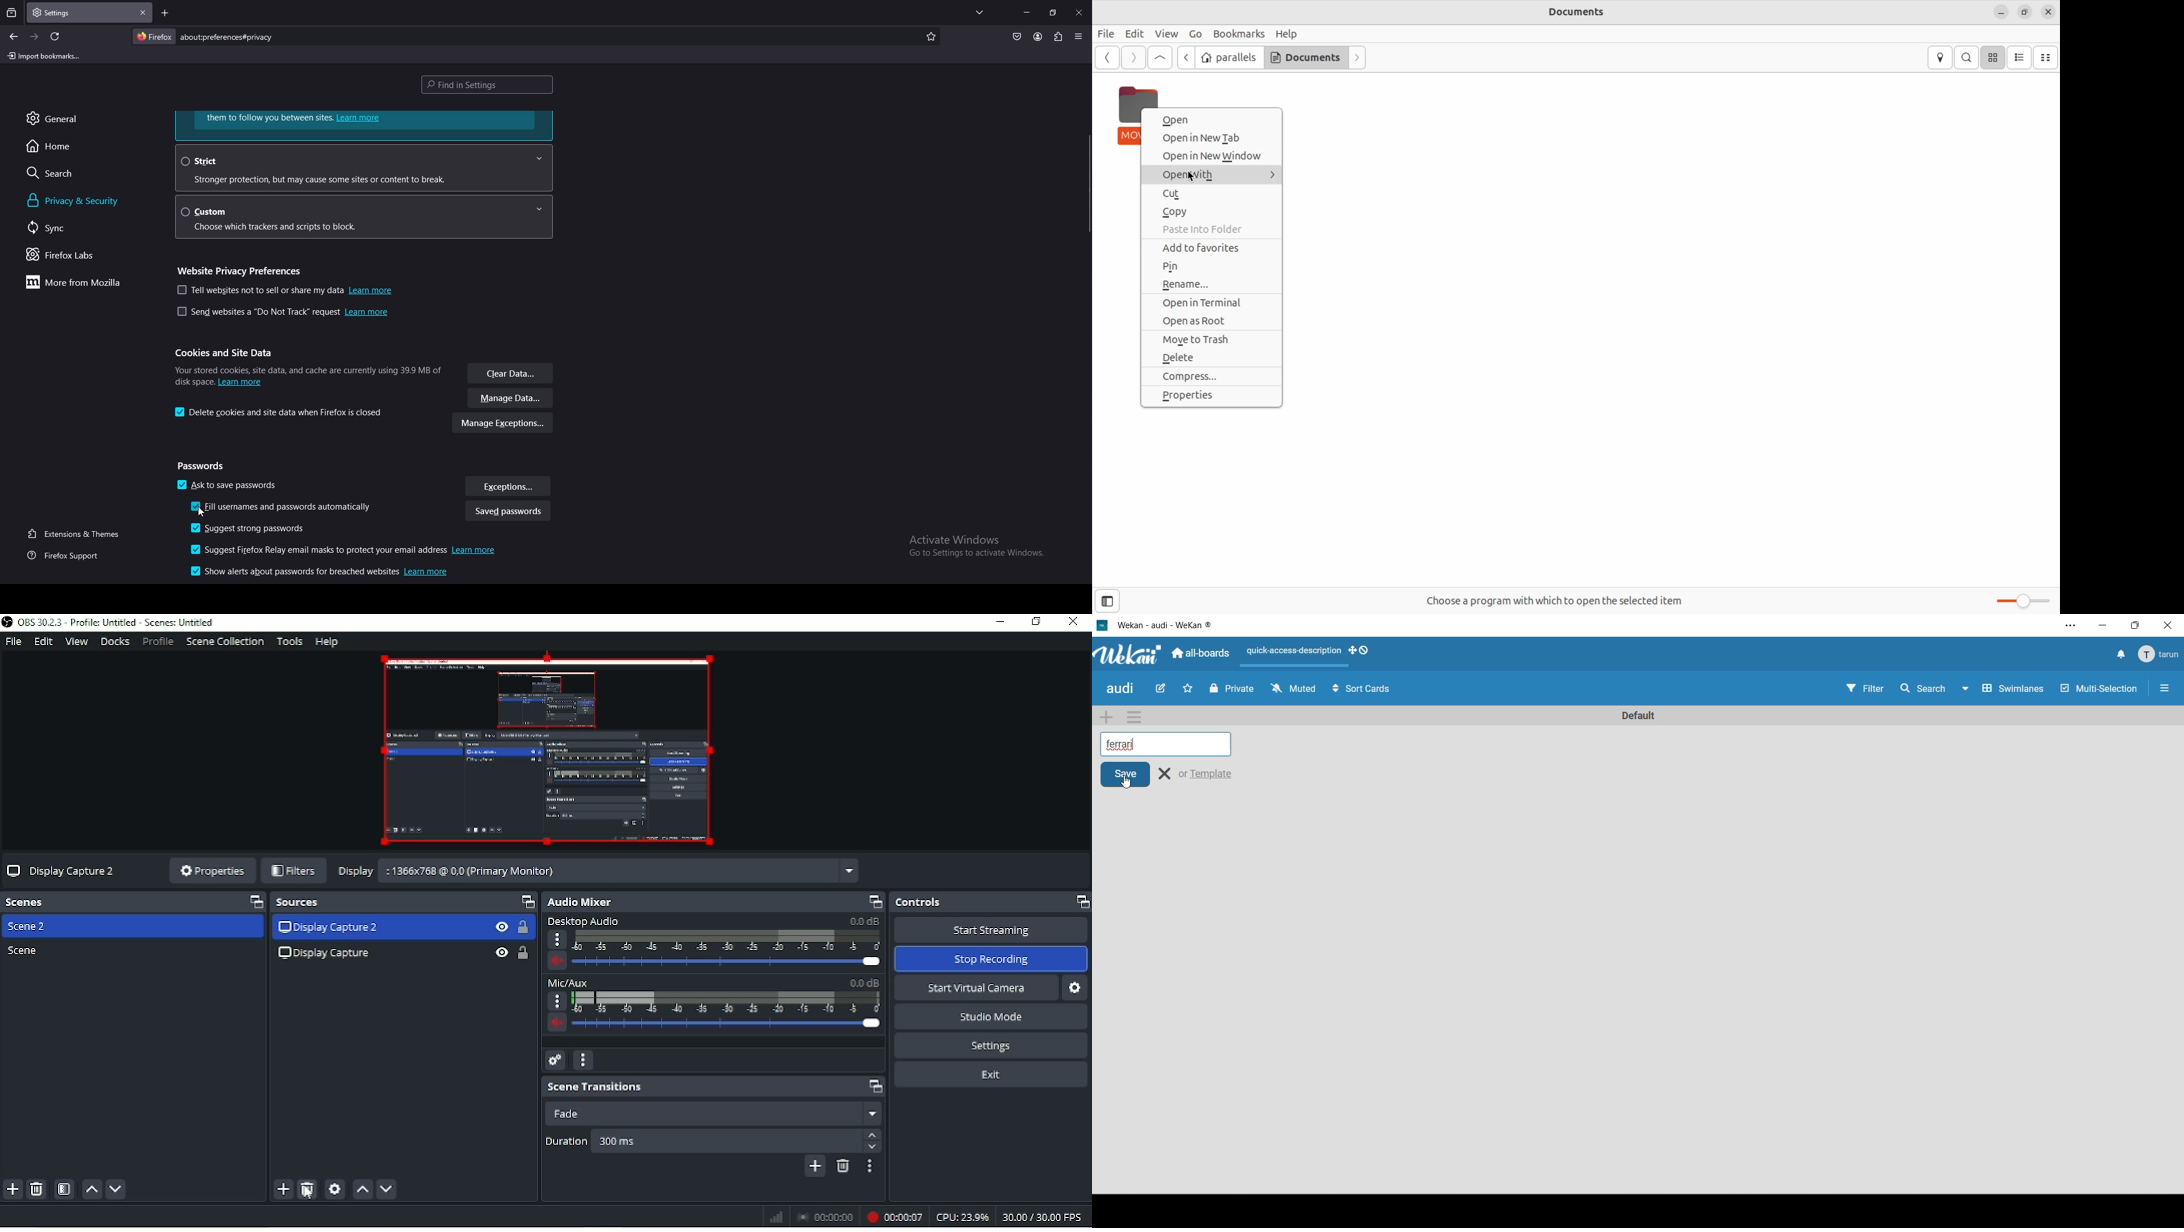 The width and height of the screenshot is (2184, 1232). Describe the element at coordinates (92, 1190) in the screenshot. I see `Move scene up` at that location.